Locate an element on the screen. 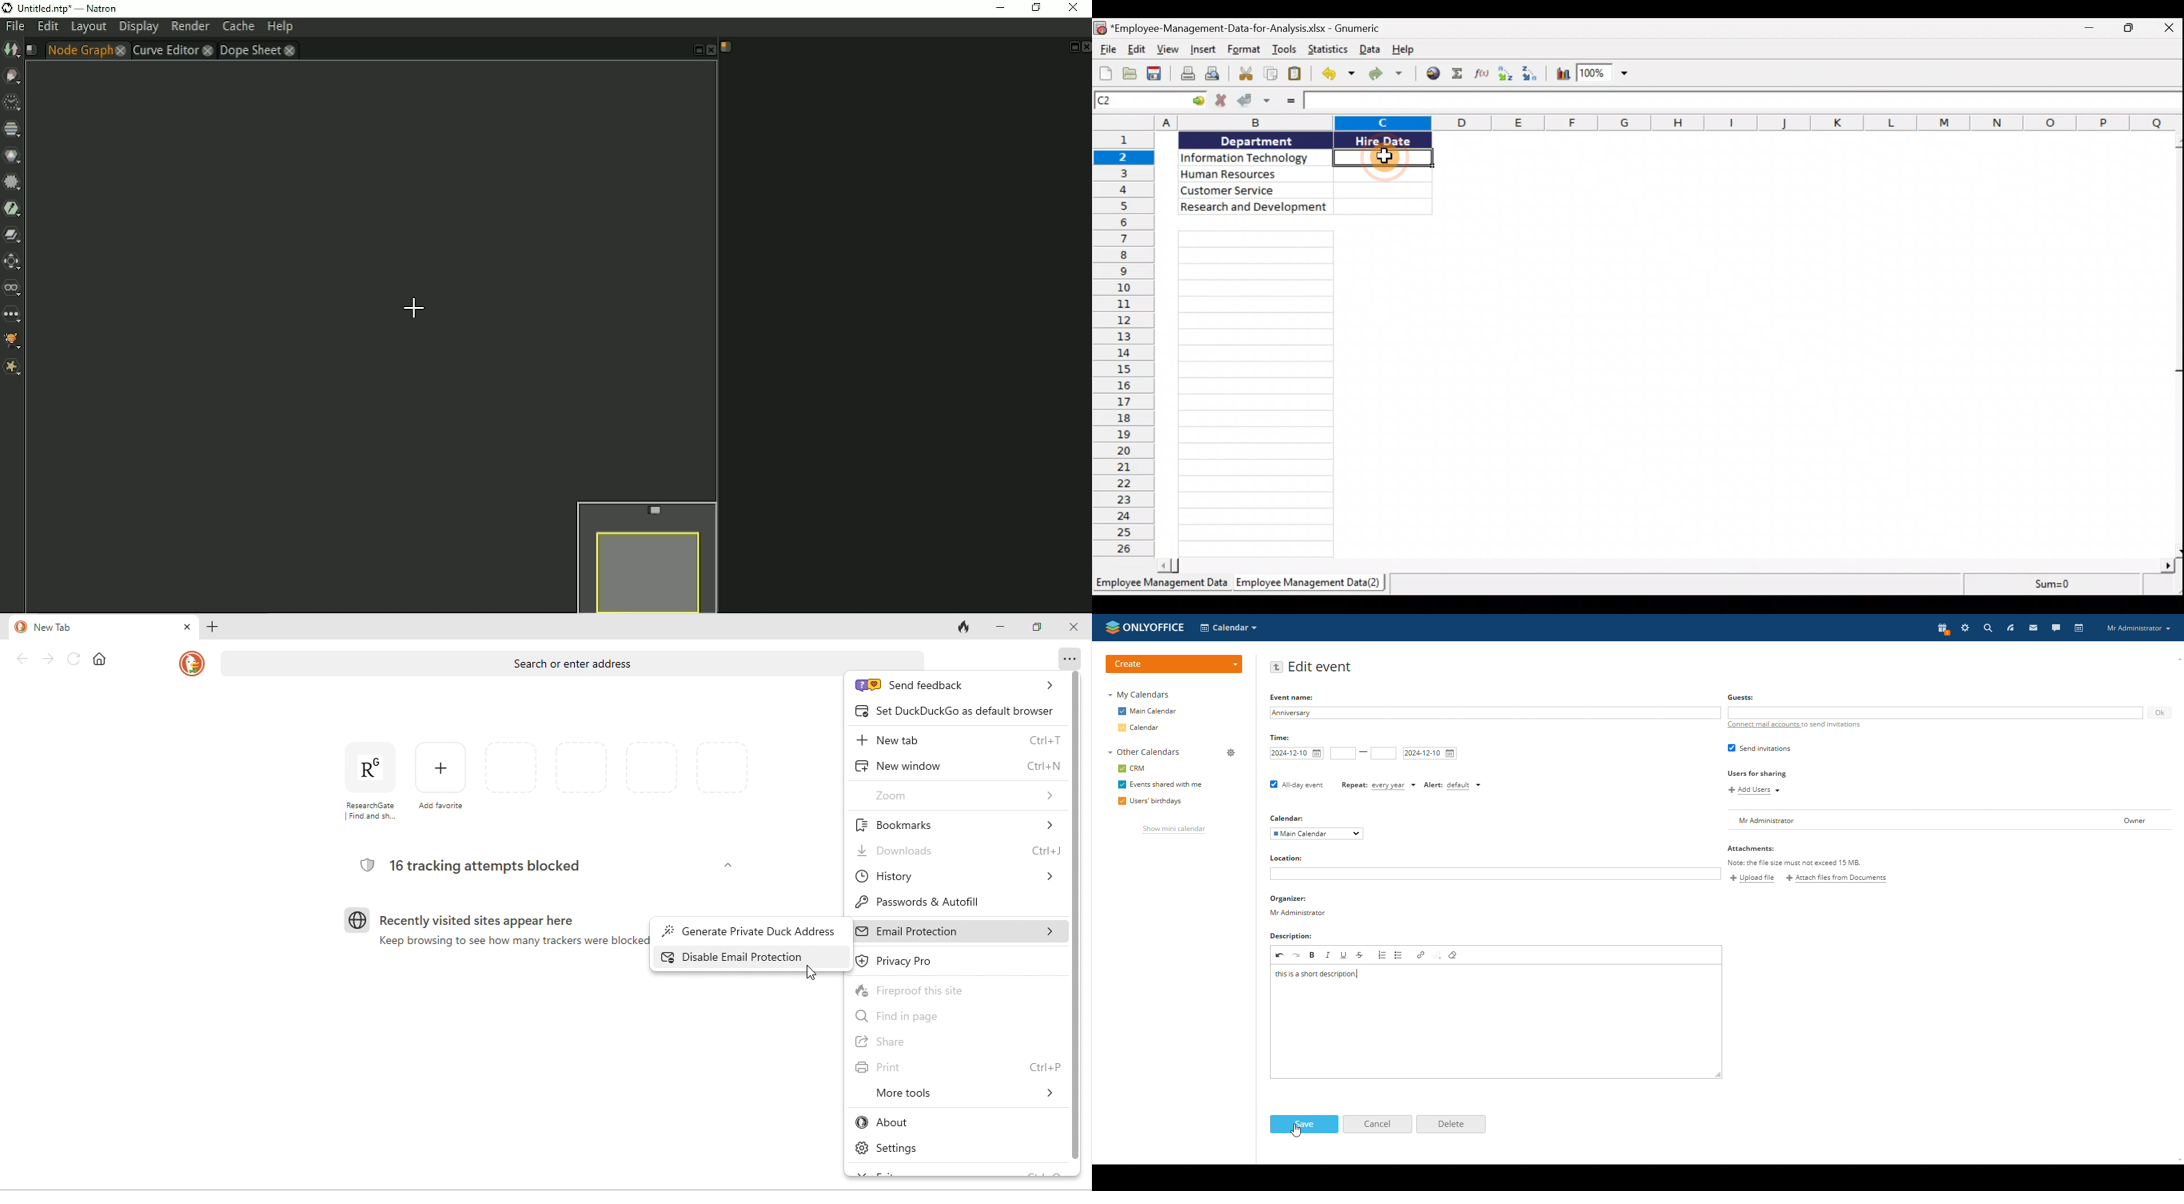  find in page is located at coordinates (903, 1015).